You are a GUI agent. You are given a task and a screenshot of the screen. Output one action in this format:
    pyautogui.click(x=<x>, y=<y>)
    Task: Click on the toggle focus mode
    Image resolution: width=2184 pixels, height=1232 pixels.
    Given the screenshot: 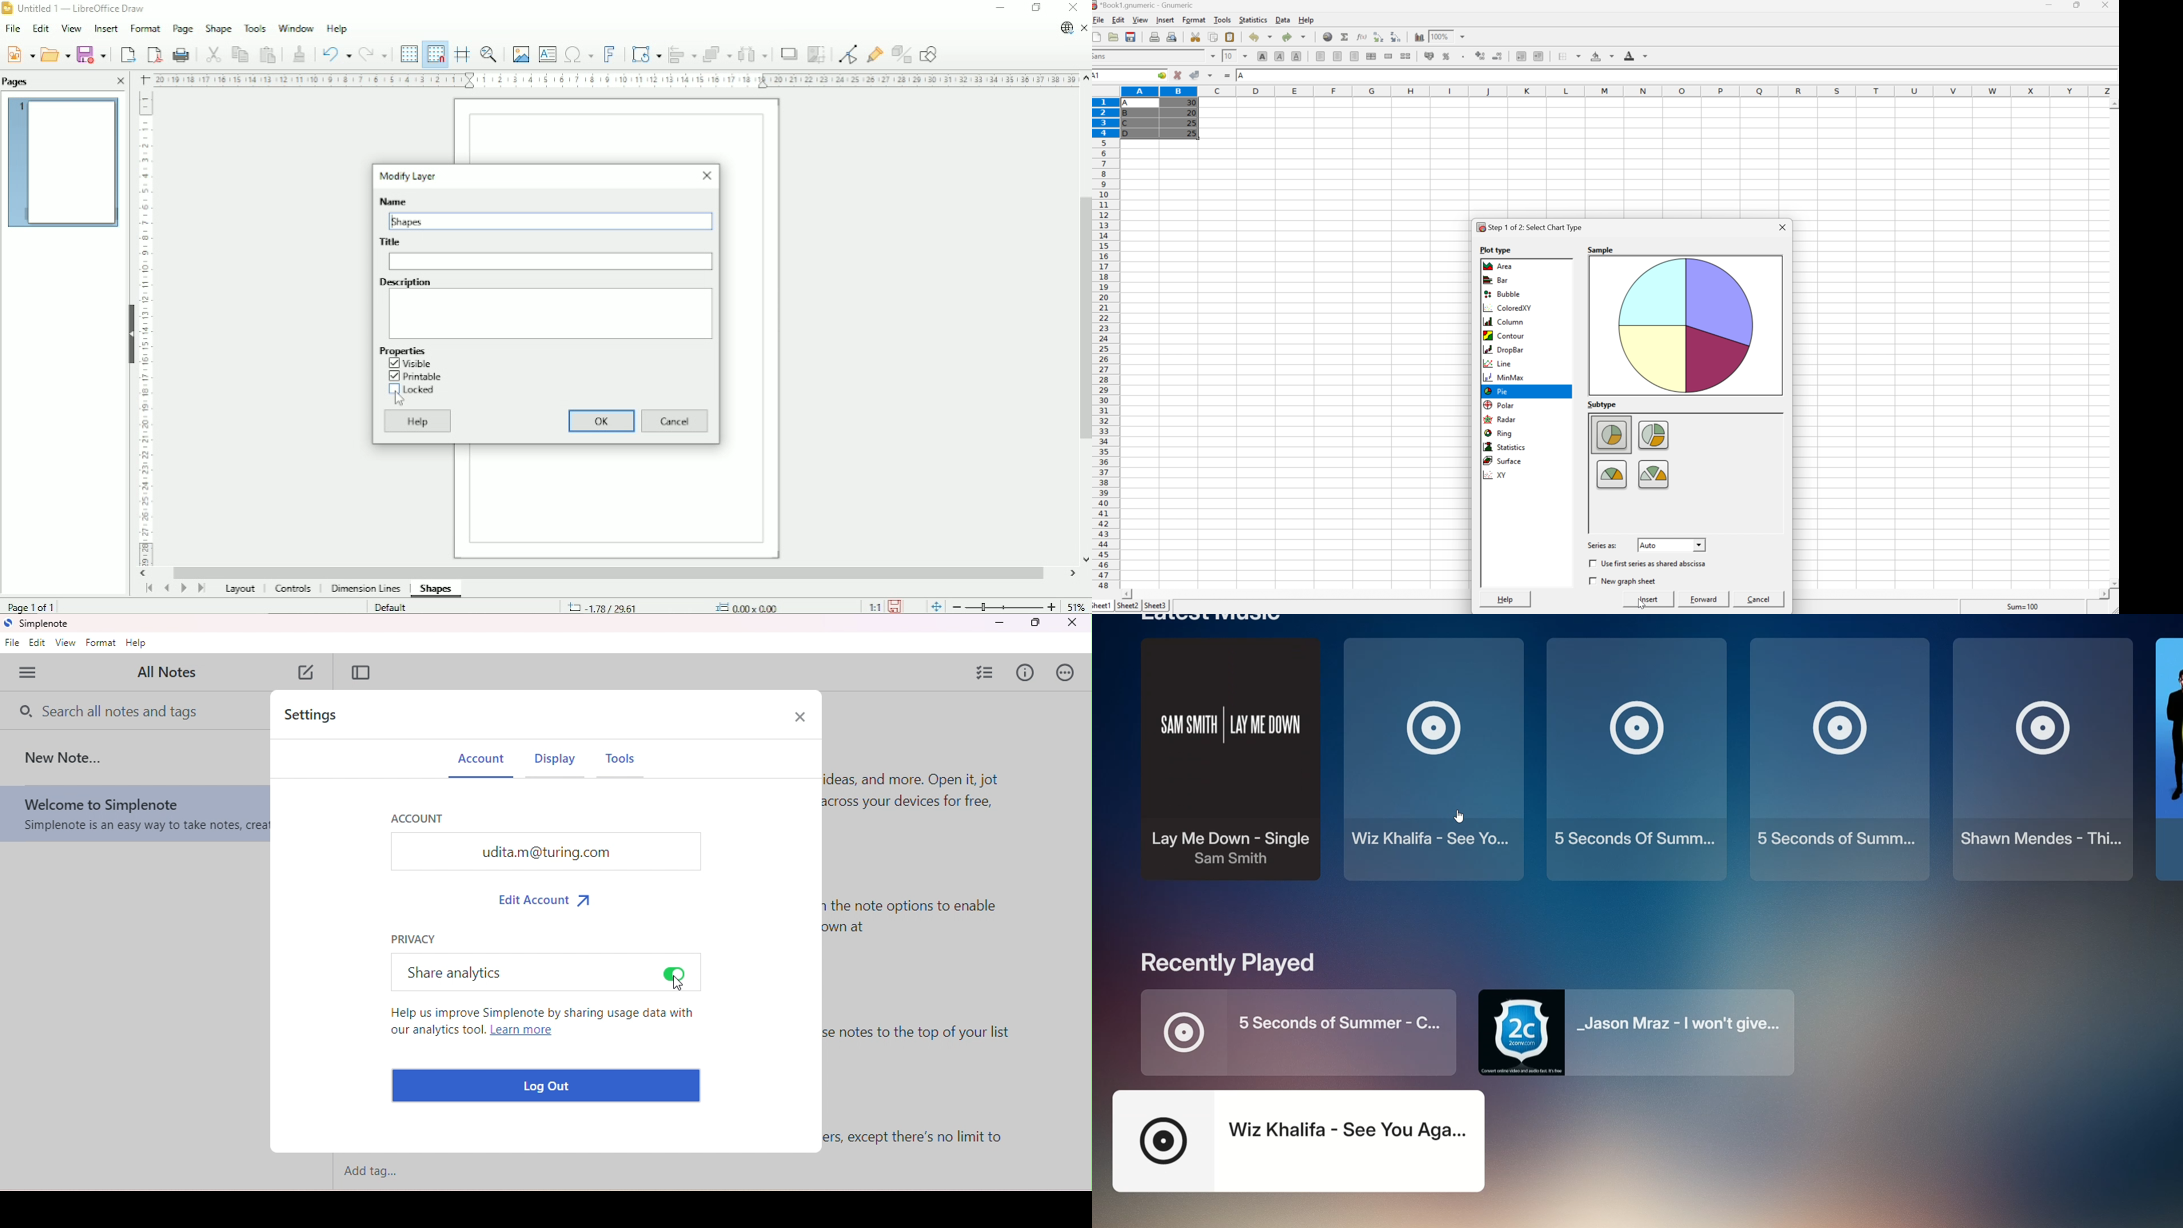 What is the action you would take?
    pyautogui.click(x=361, y=672)
    